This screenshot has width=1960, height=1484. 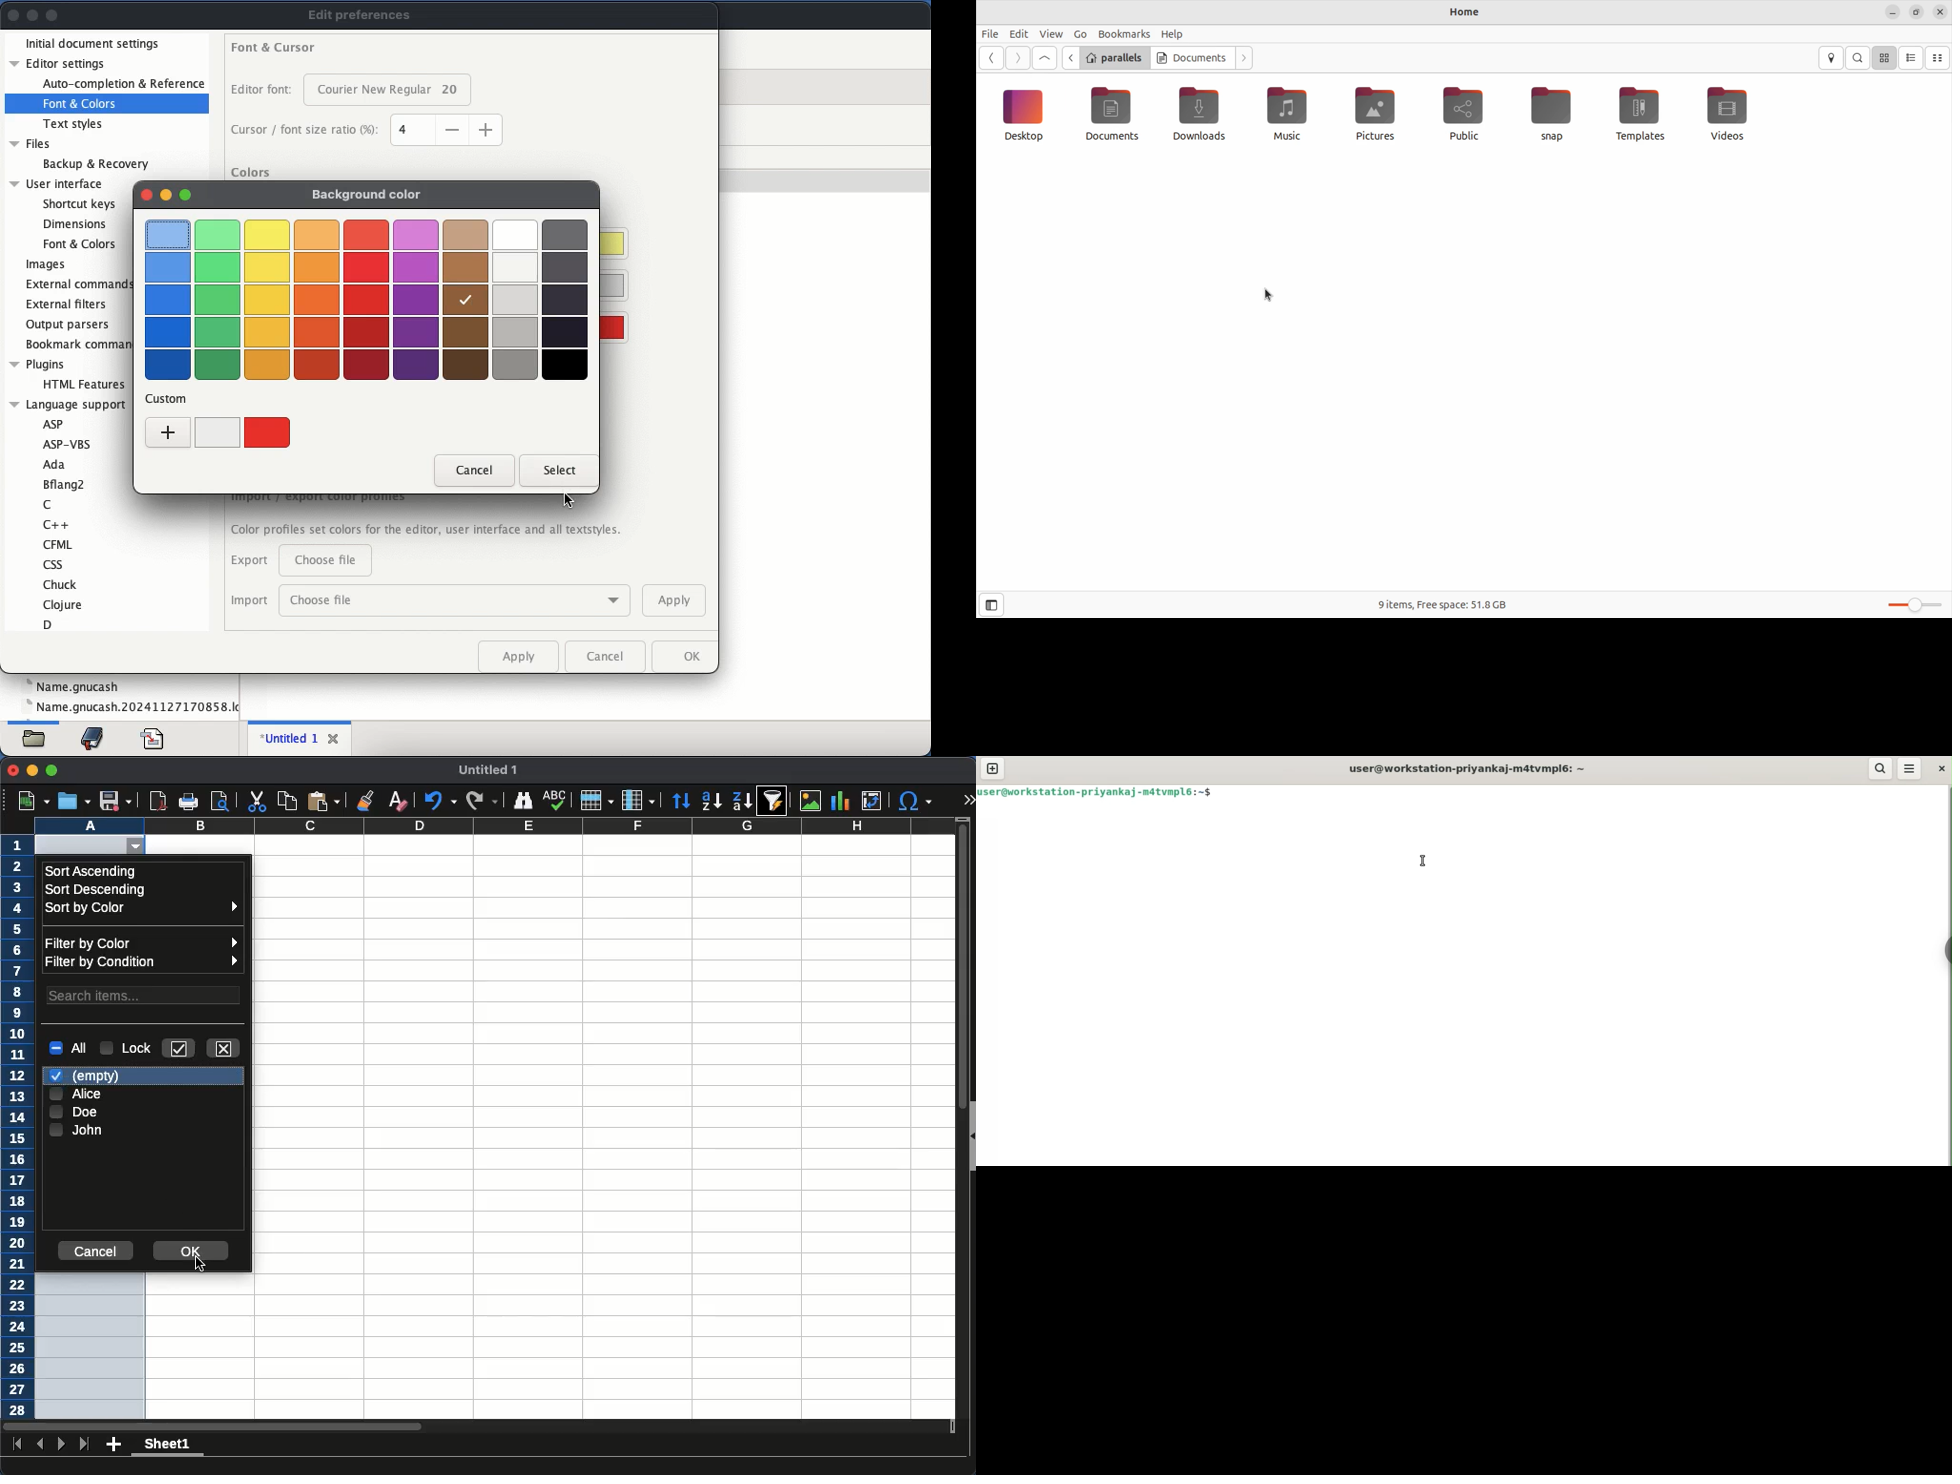 What do you see at coordinates (146, 193) in the screenshot?
I see `close` at bounding box center [146, 193].